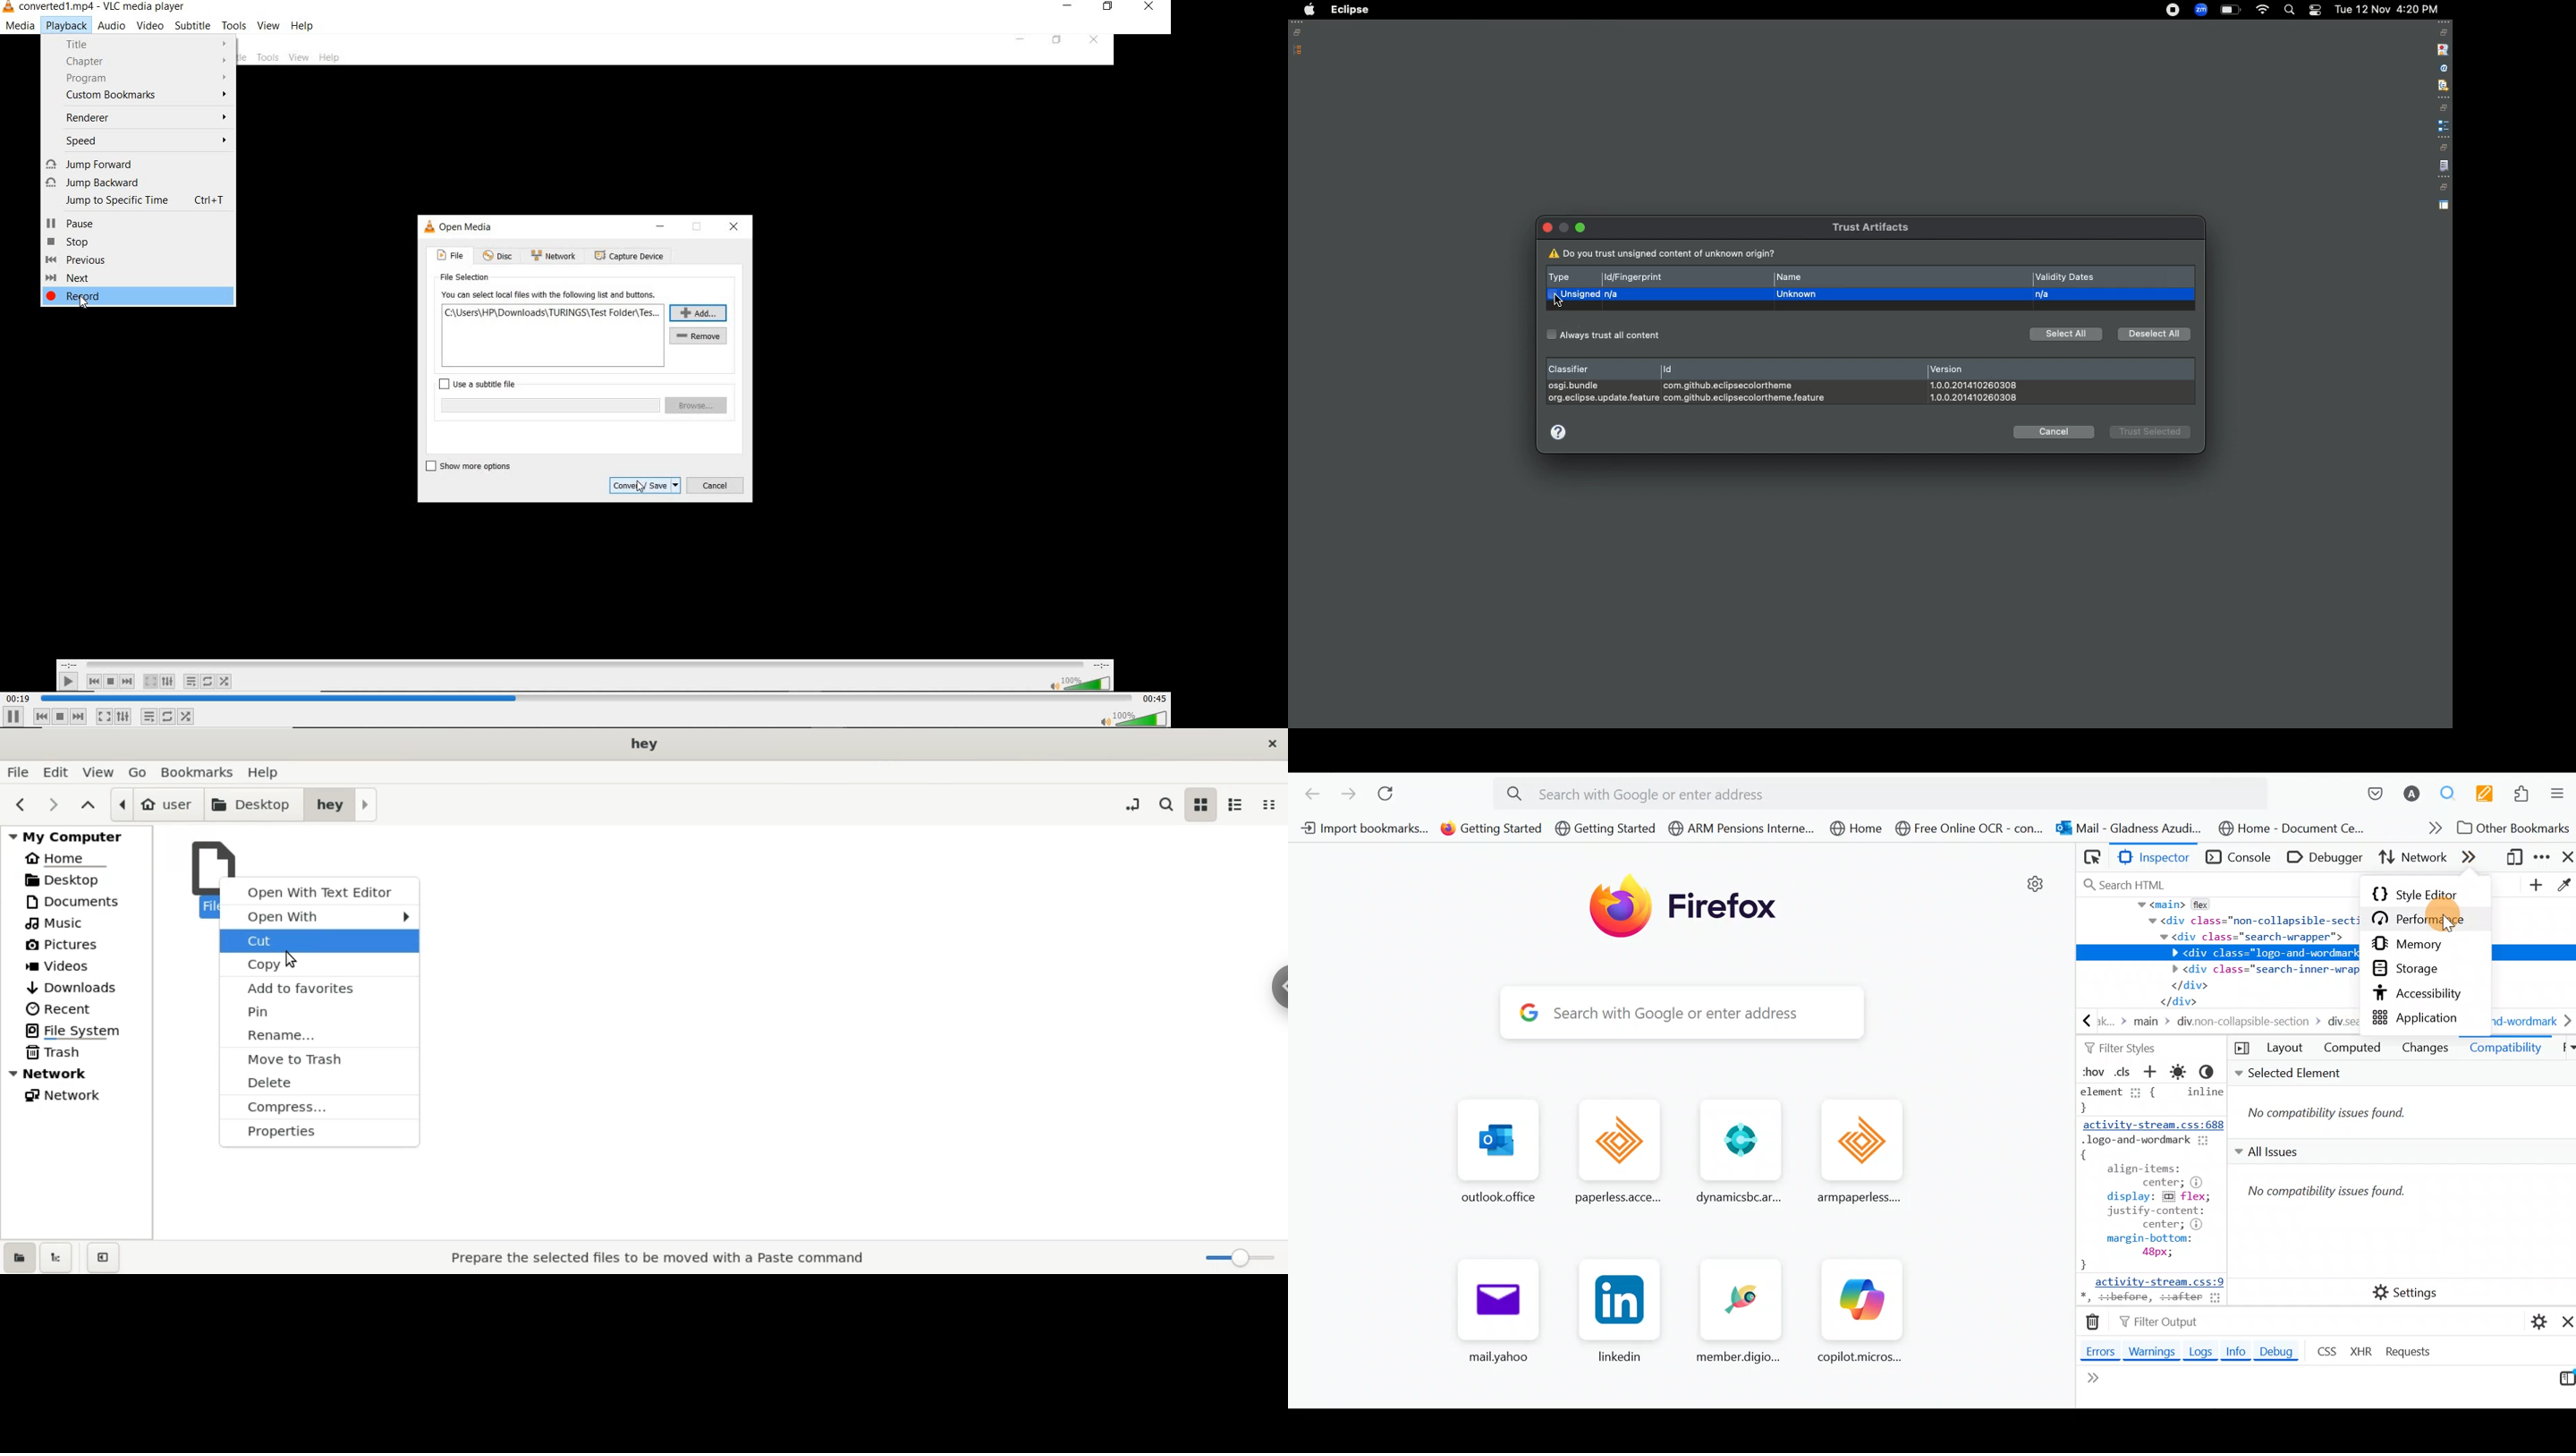  Describe the element at coordinates (1586, 295) in the screenshot. I see `unassigned n/a` at that location.